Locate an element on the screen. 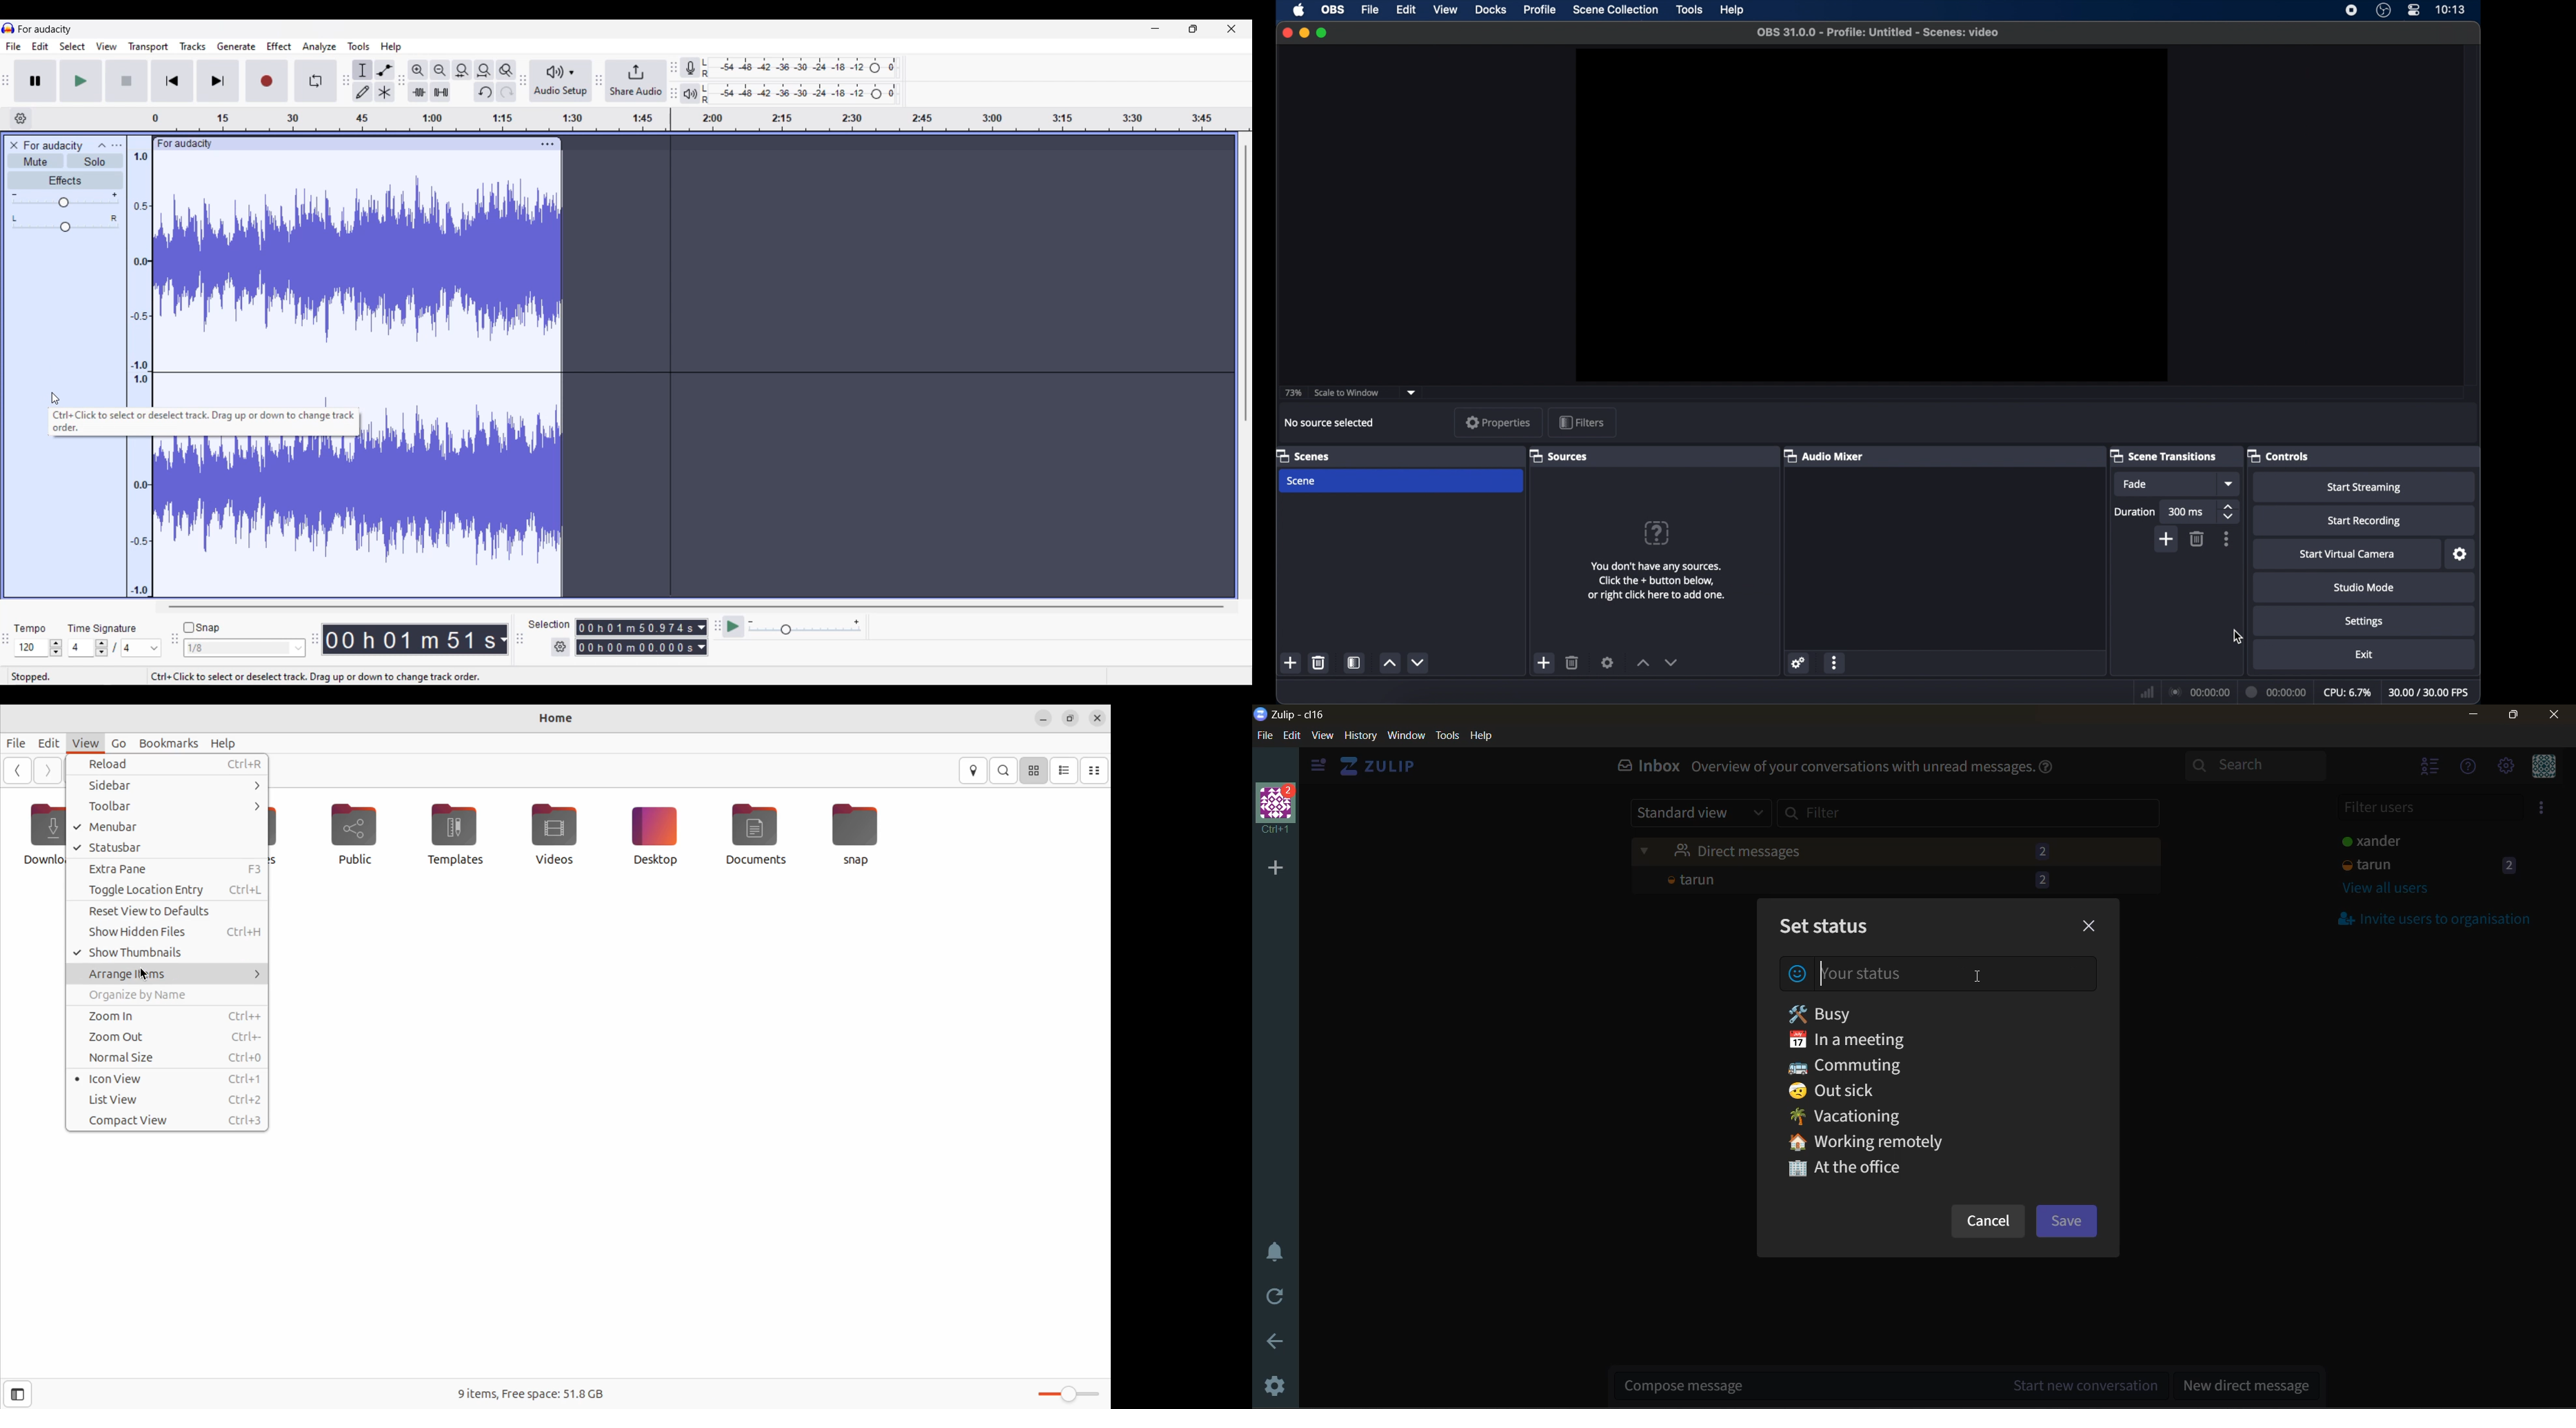 The height and width of the screenshot is (1428, 2576). view is located at coordinates (82, 743).